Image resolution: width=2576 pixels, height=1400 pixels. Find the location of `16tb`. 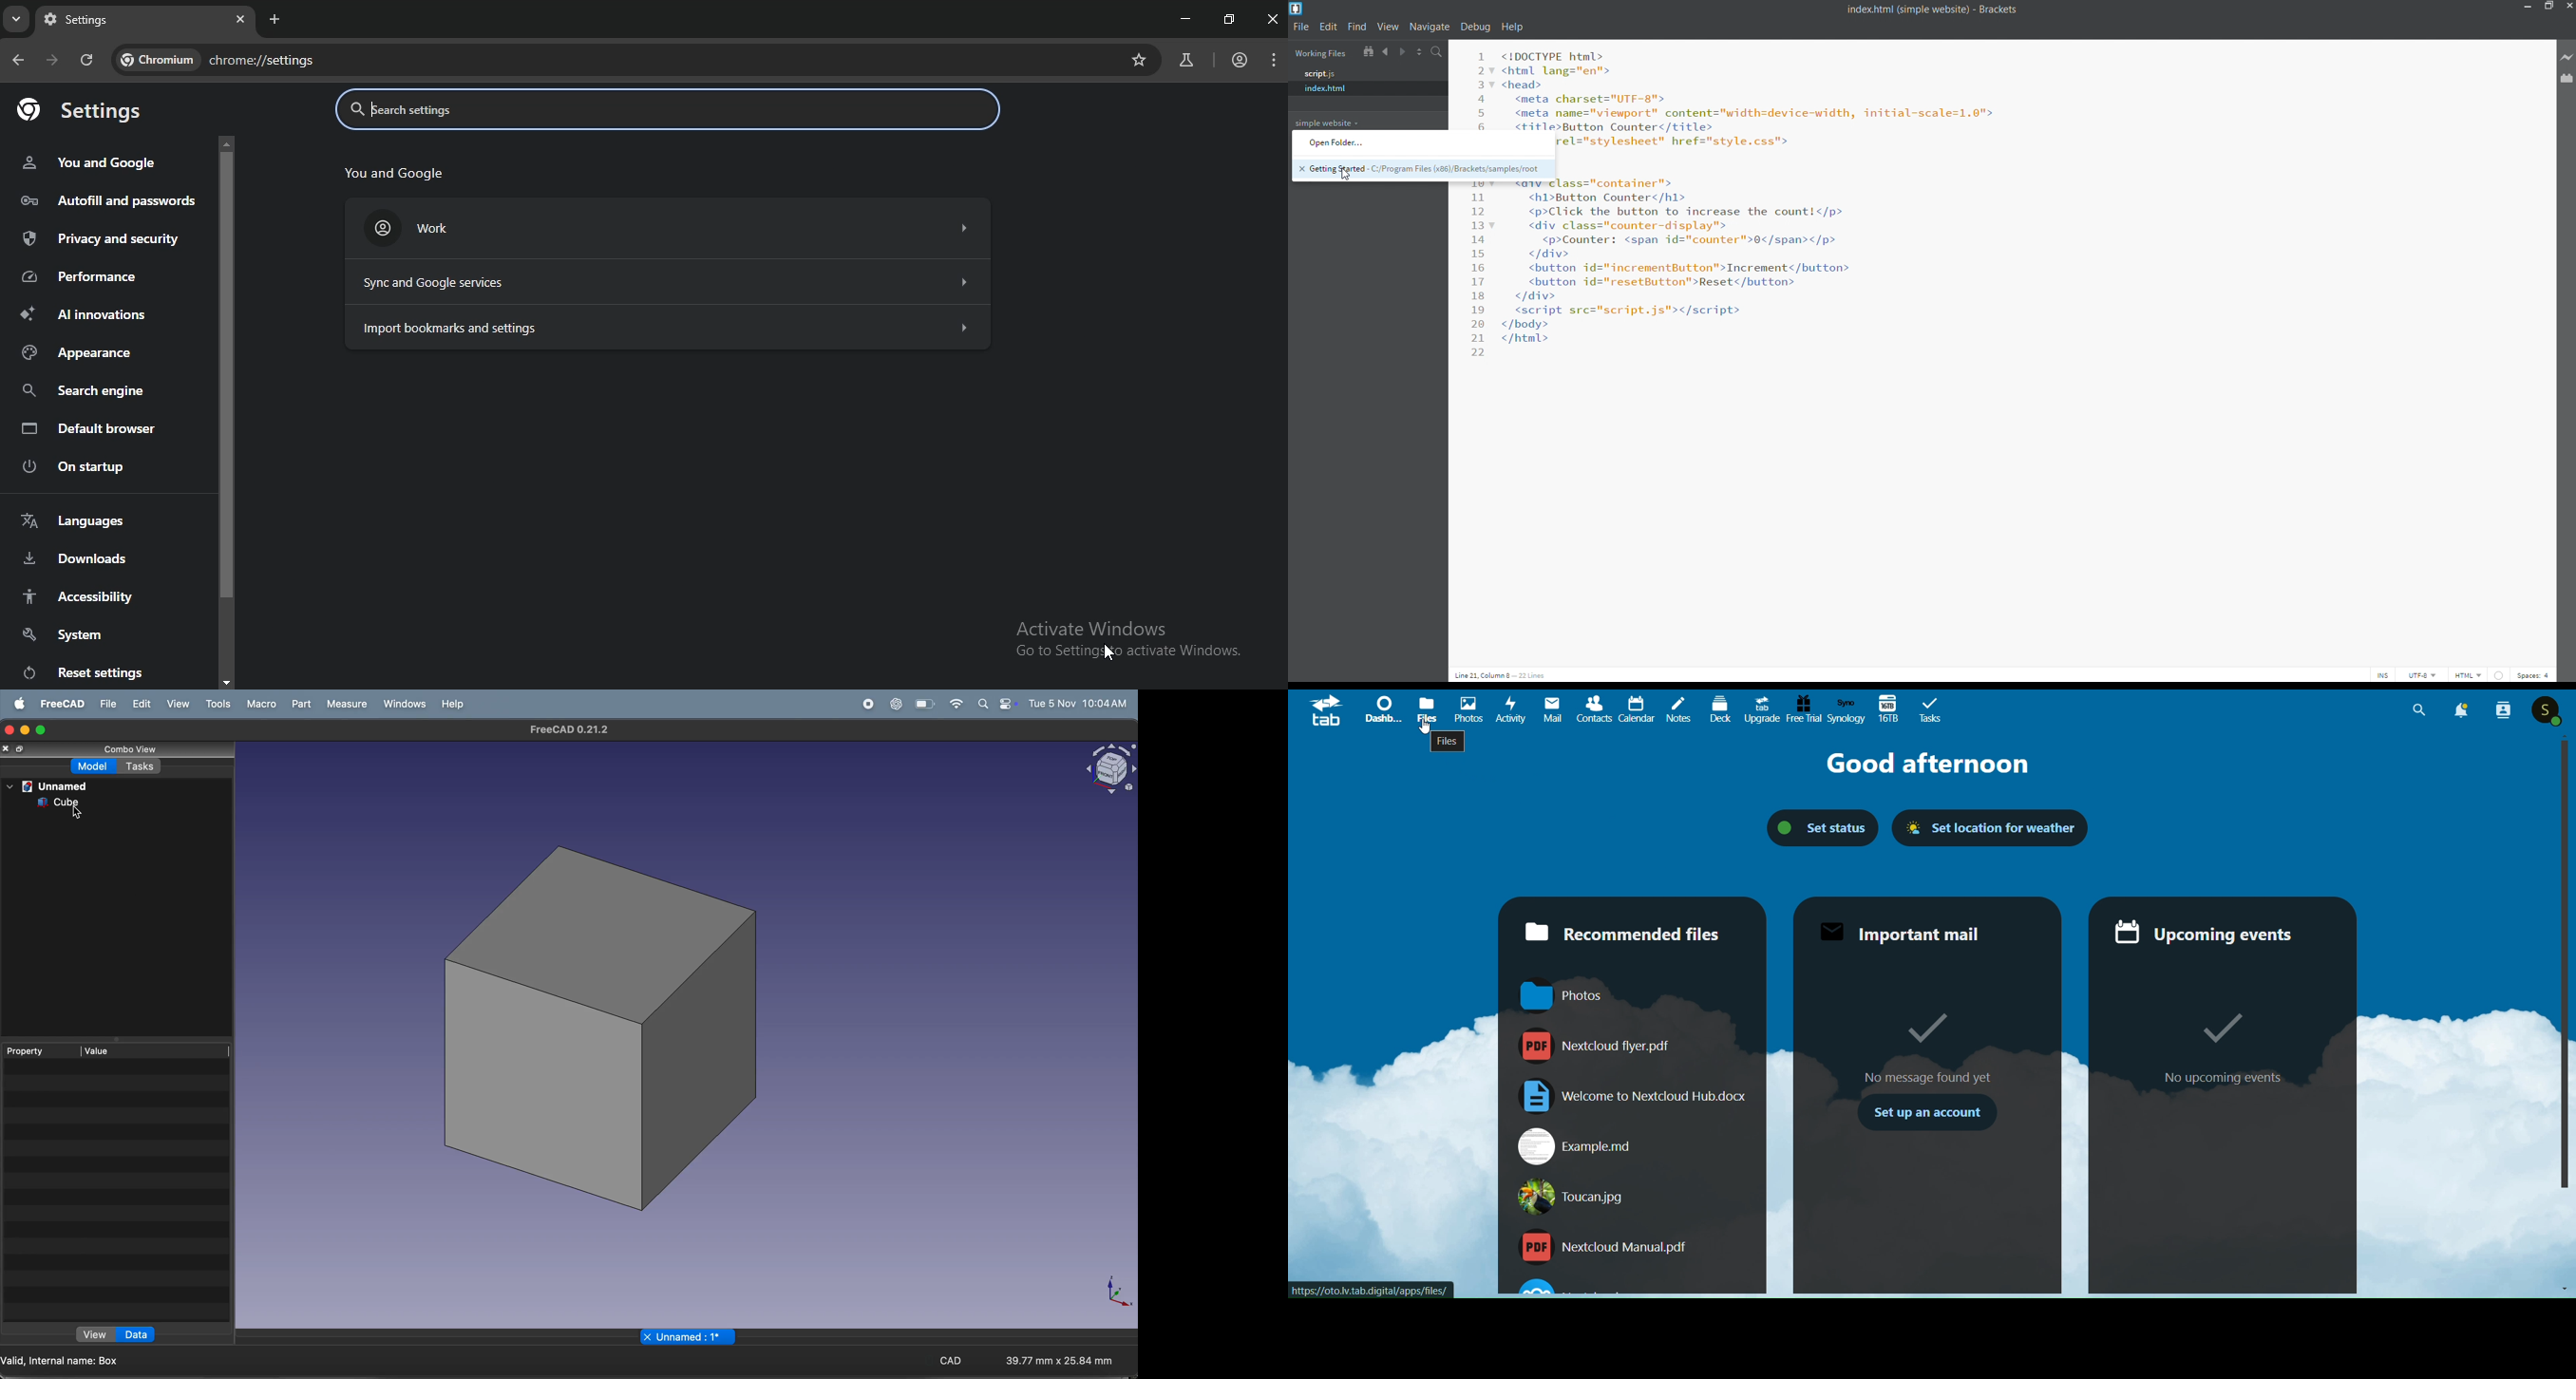

16tb is located at coordinates (1890, 709).